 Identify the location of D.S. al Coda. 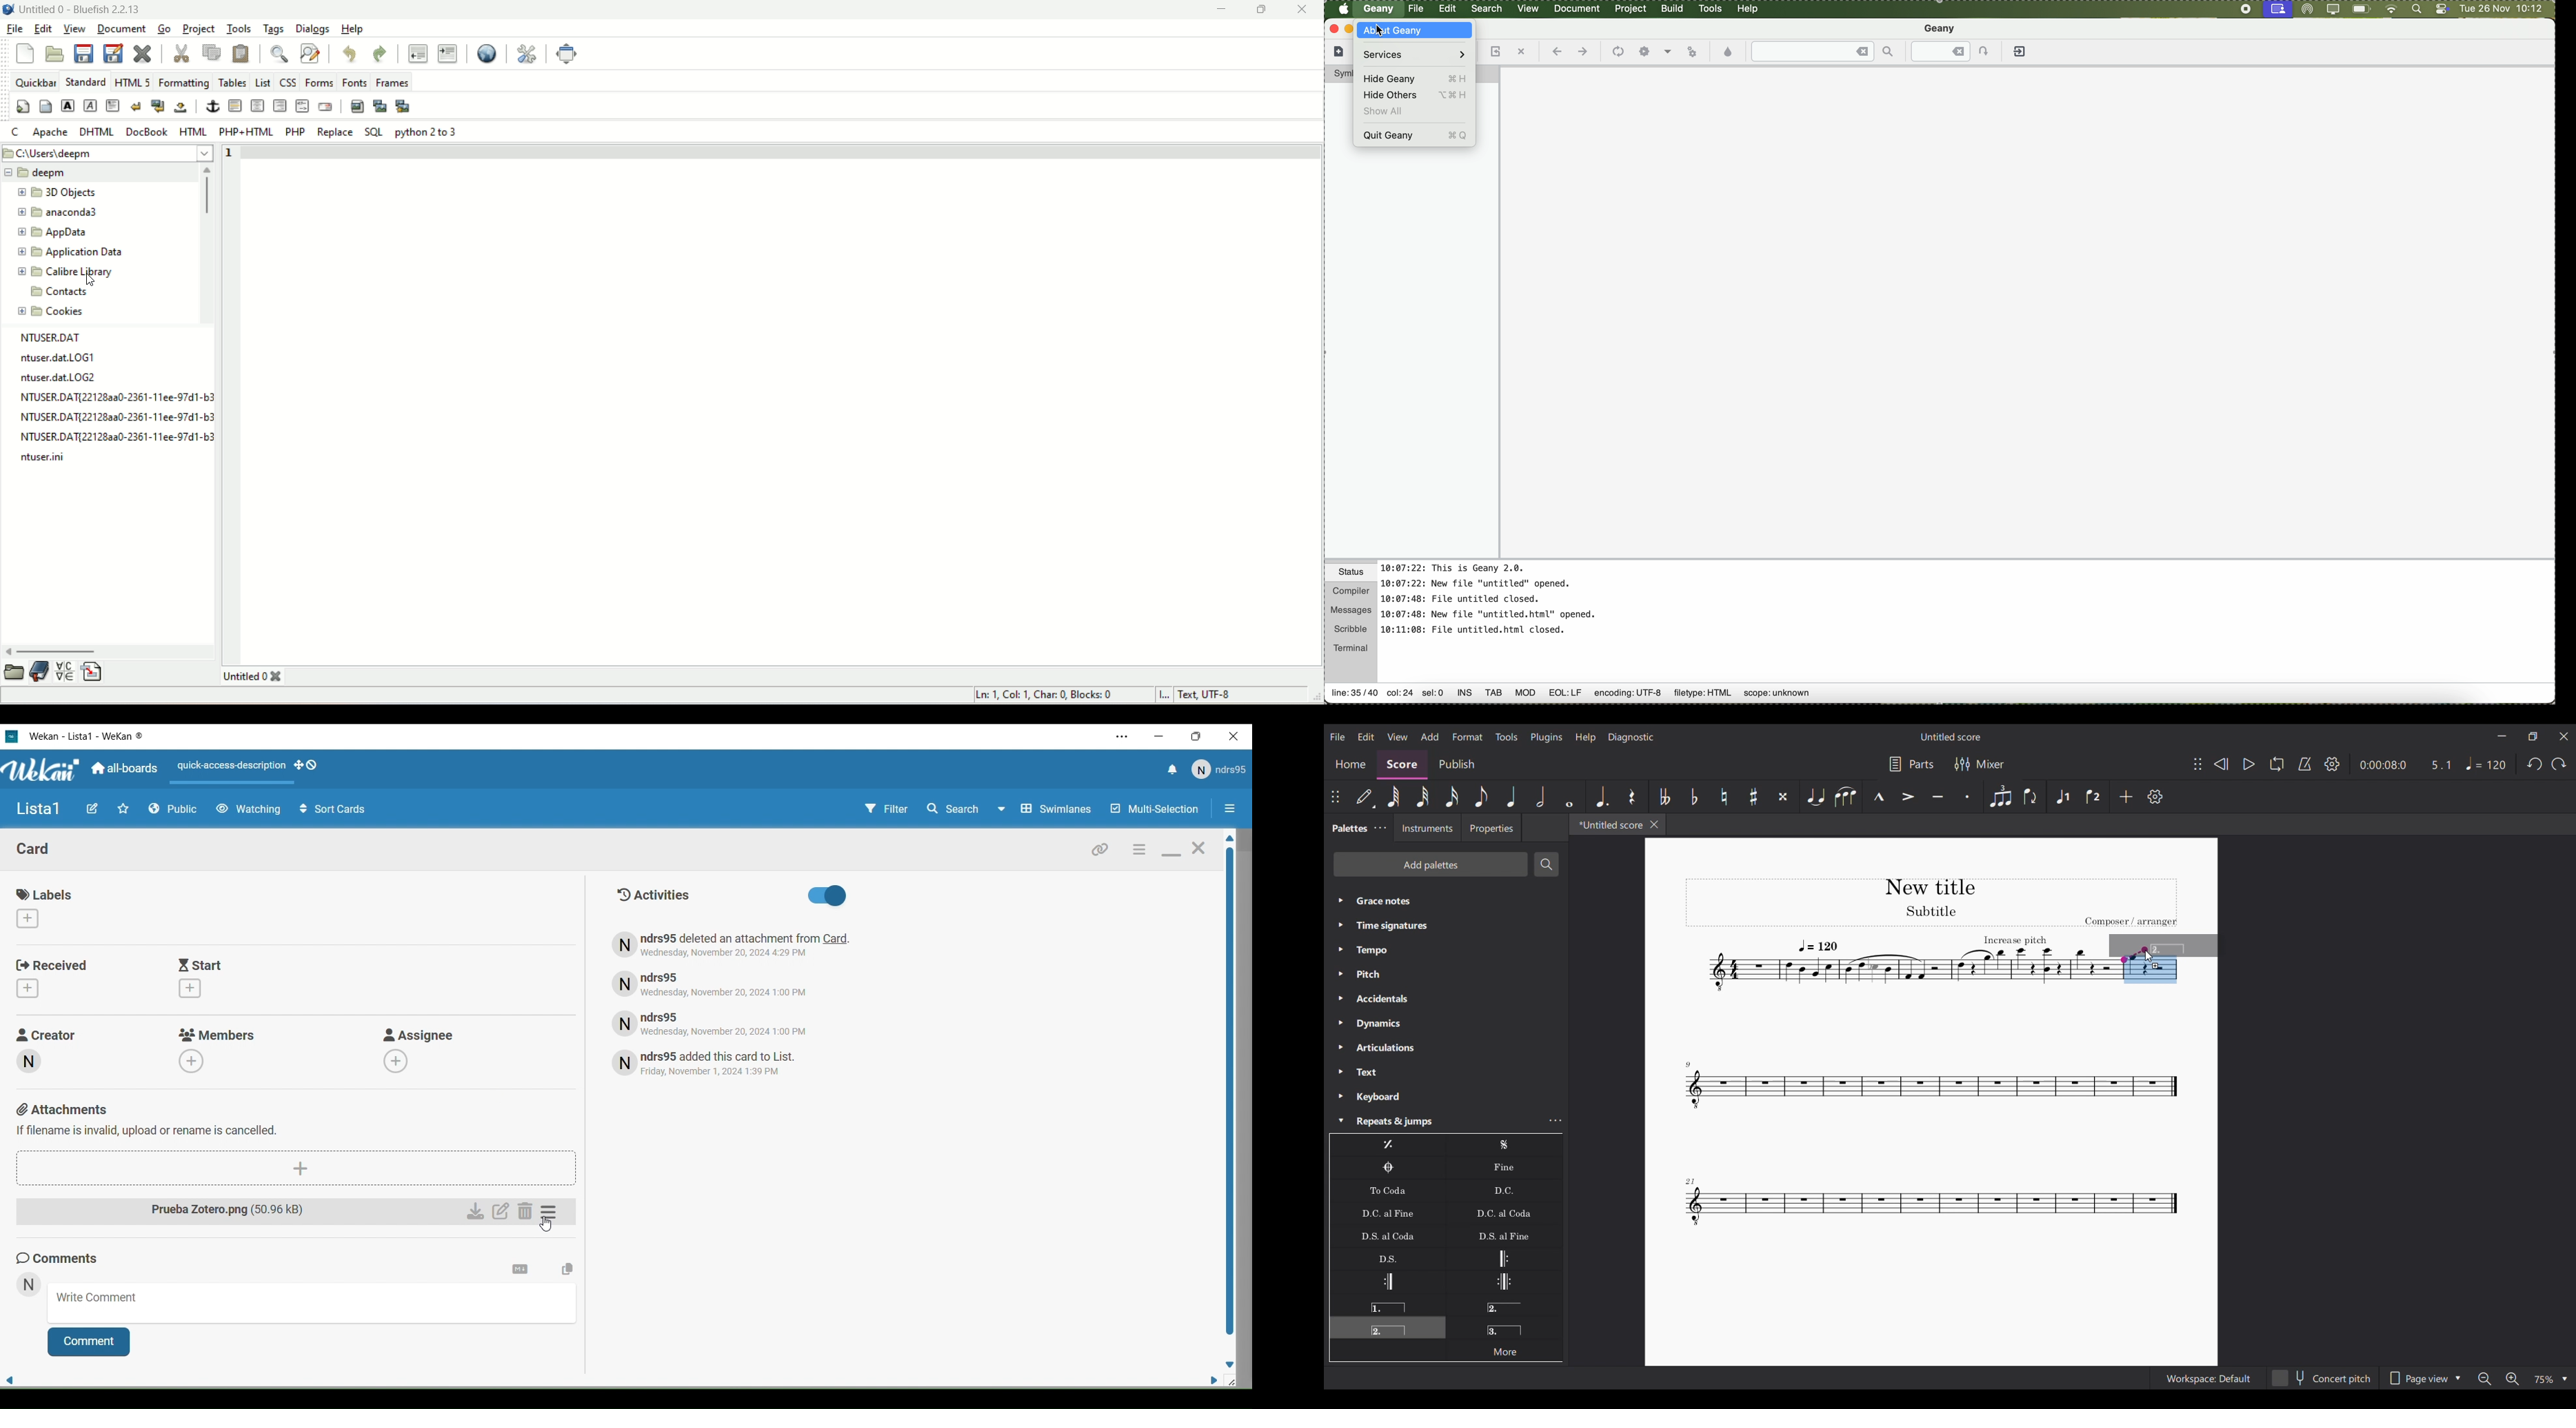
(1388, 1235).